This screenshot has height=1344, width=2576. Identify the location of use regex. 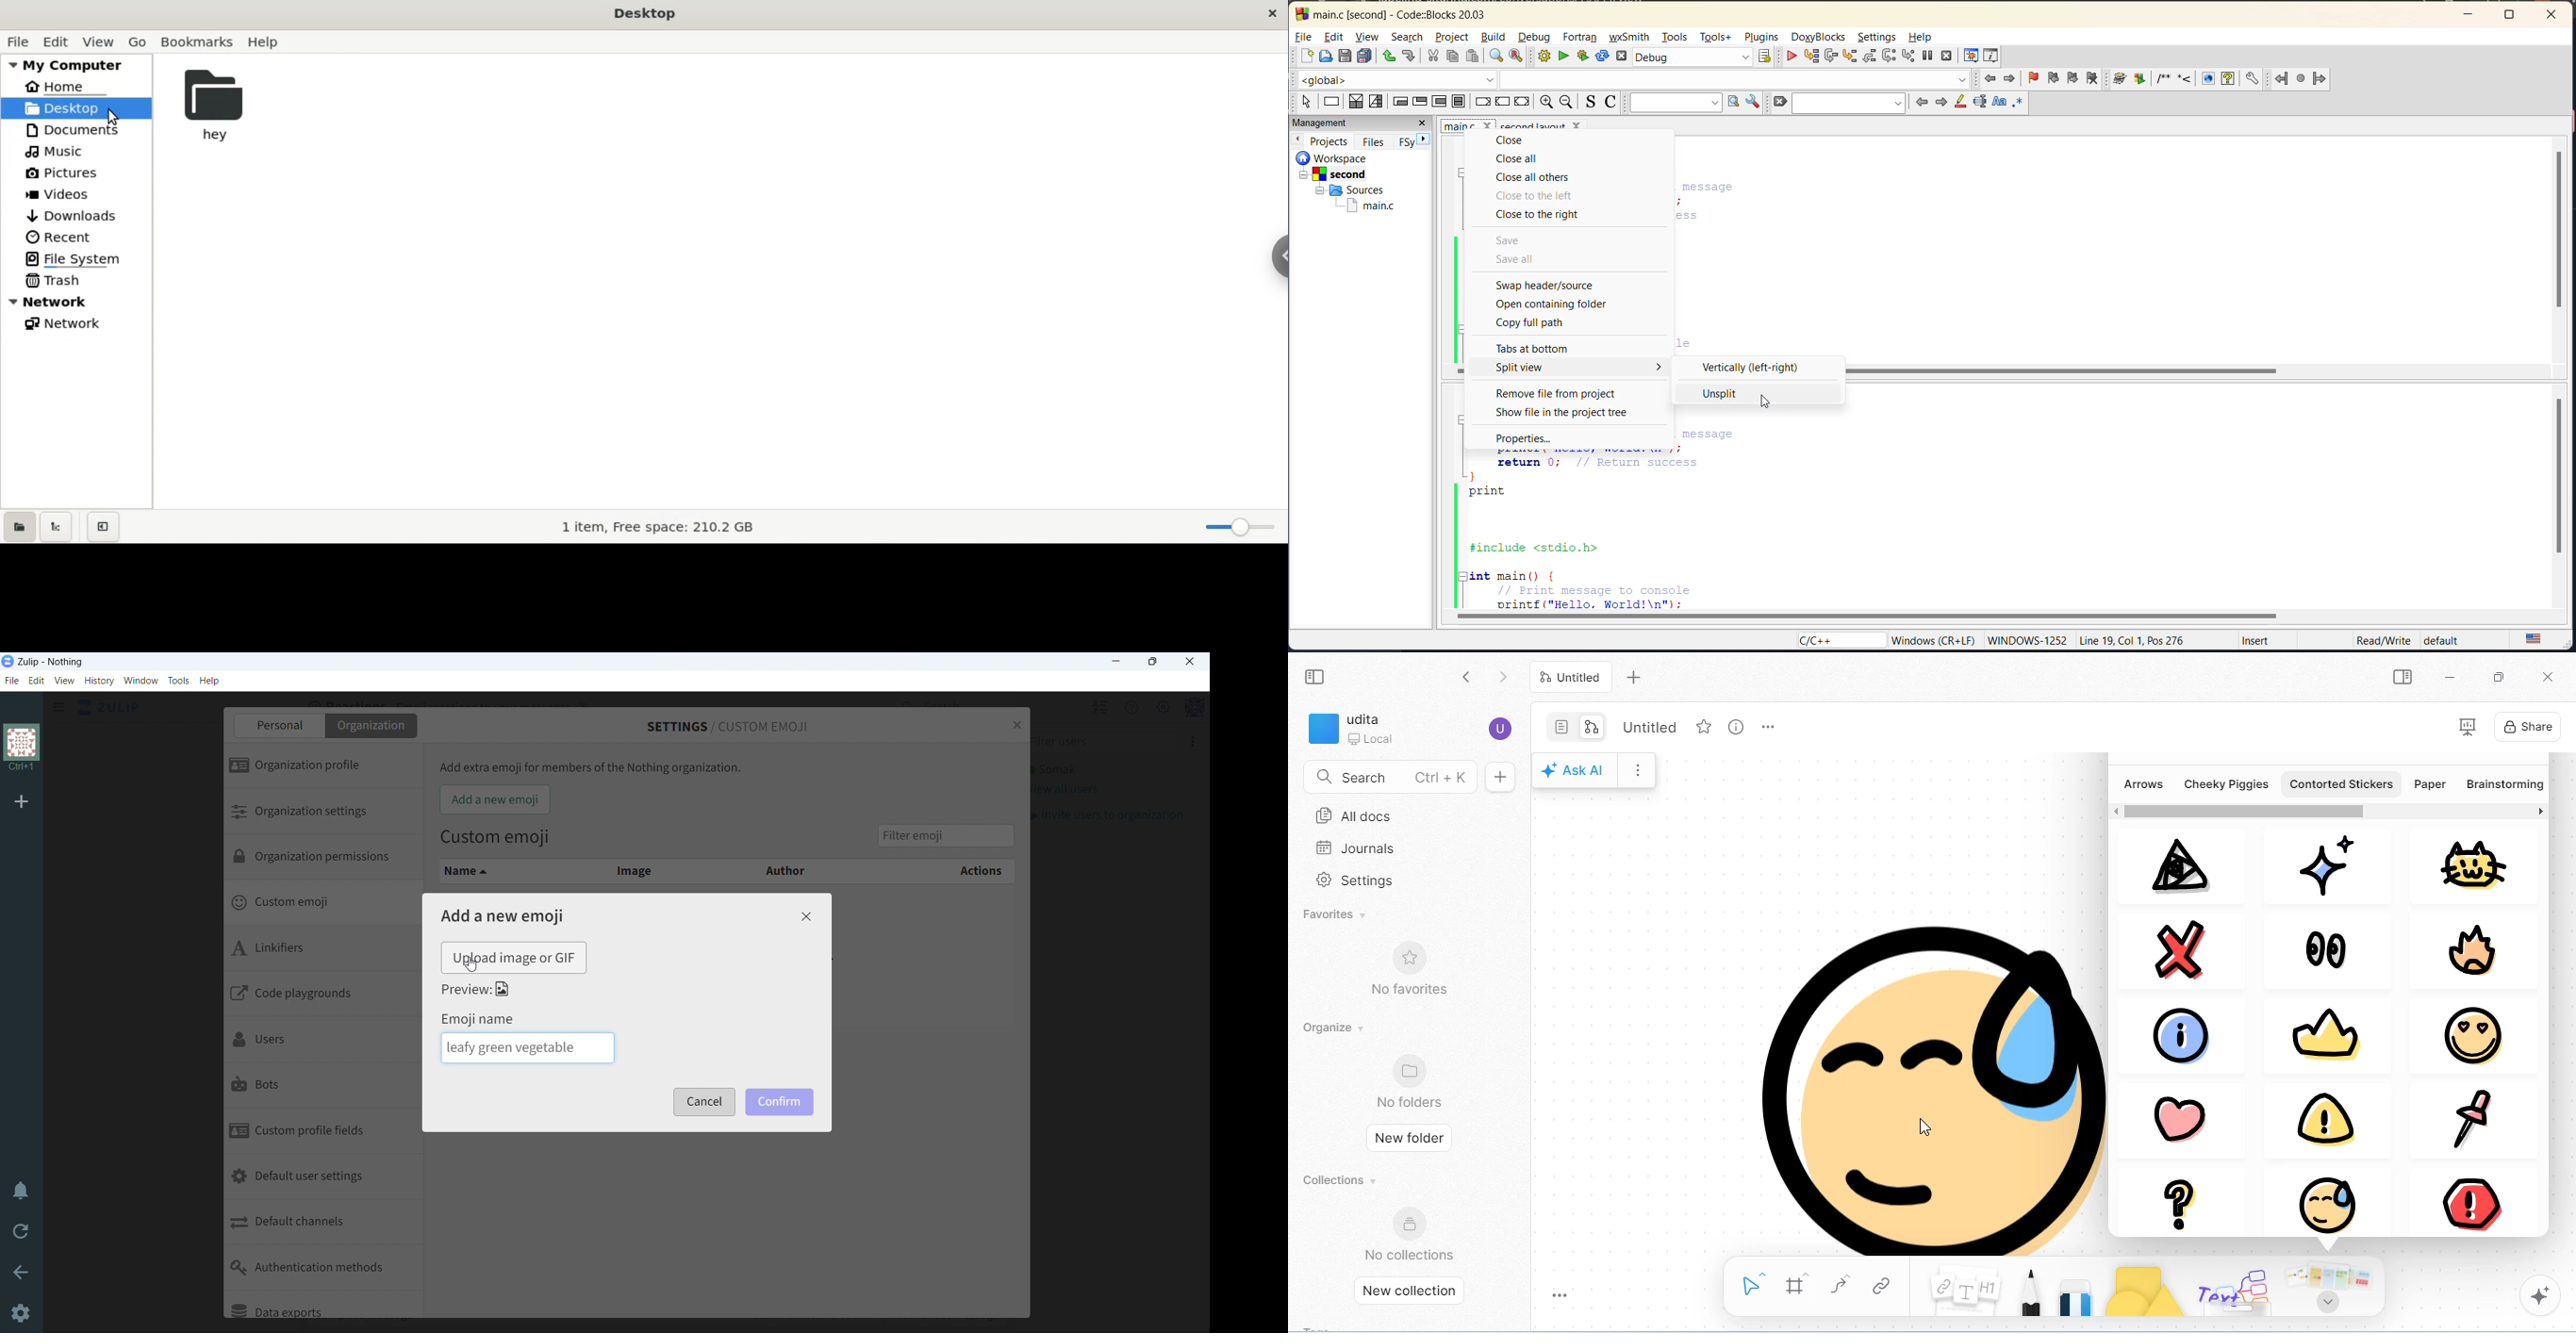
(2017, 103).